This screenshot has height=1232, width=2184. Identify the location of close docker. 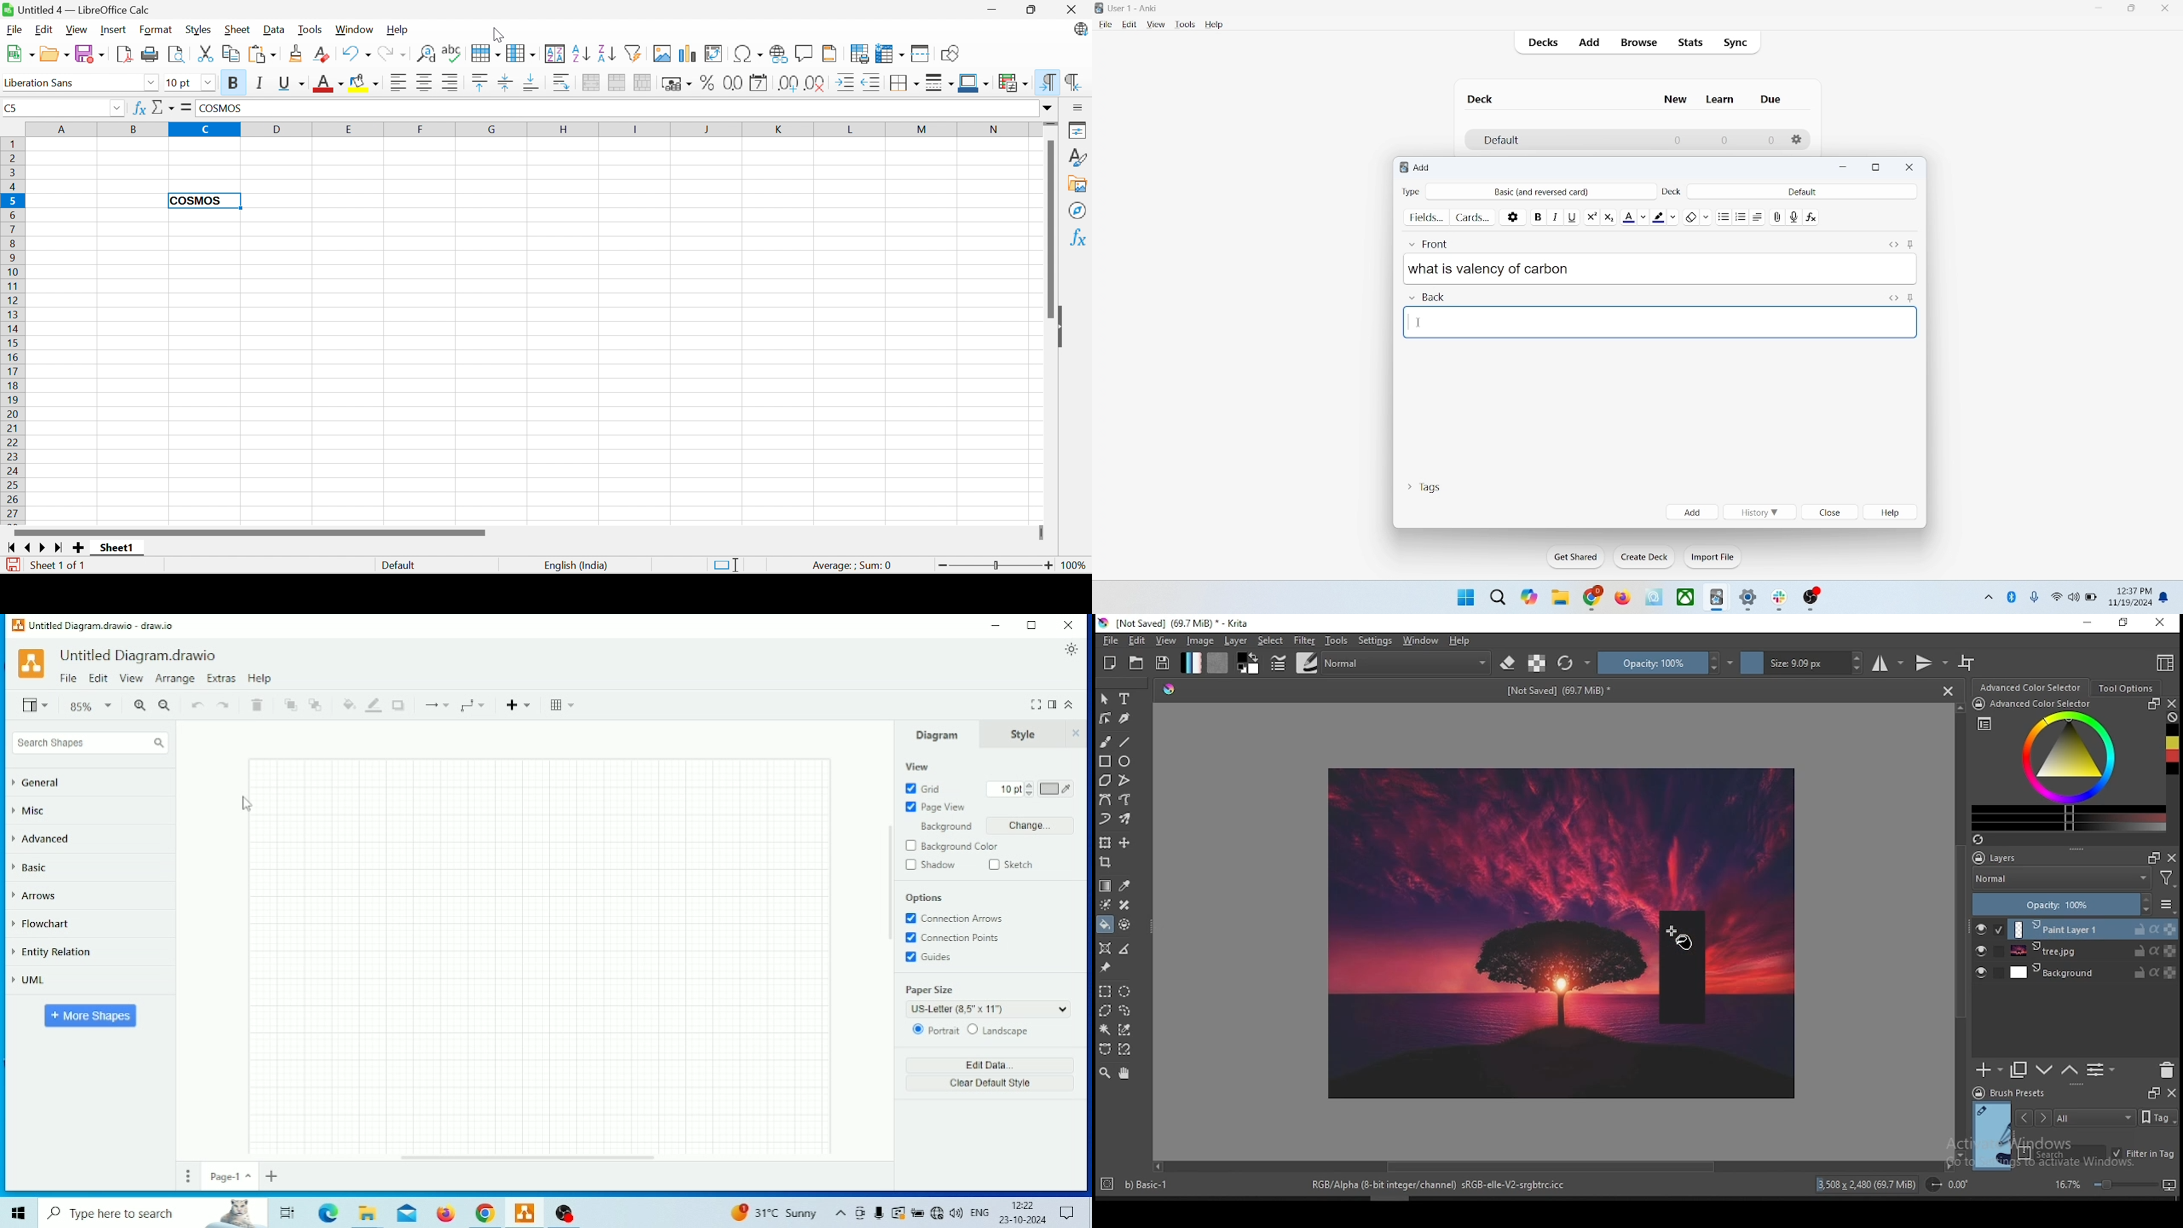
(2173, 858).